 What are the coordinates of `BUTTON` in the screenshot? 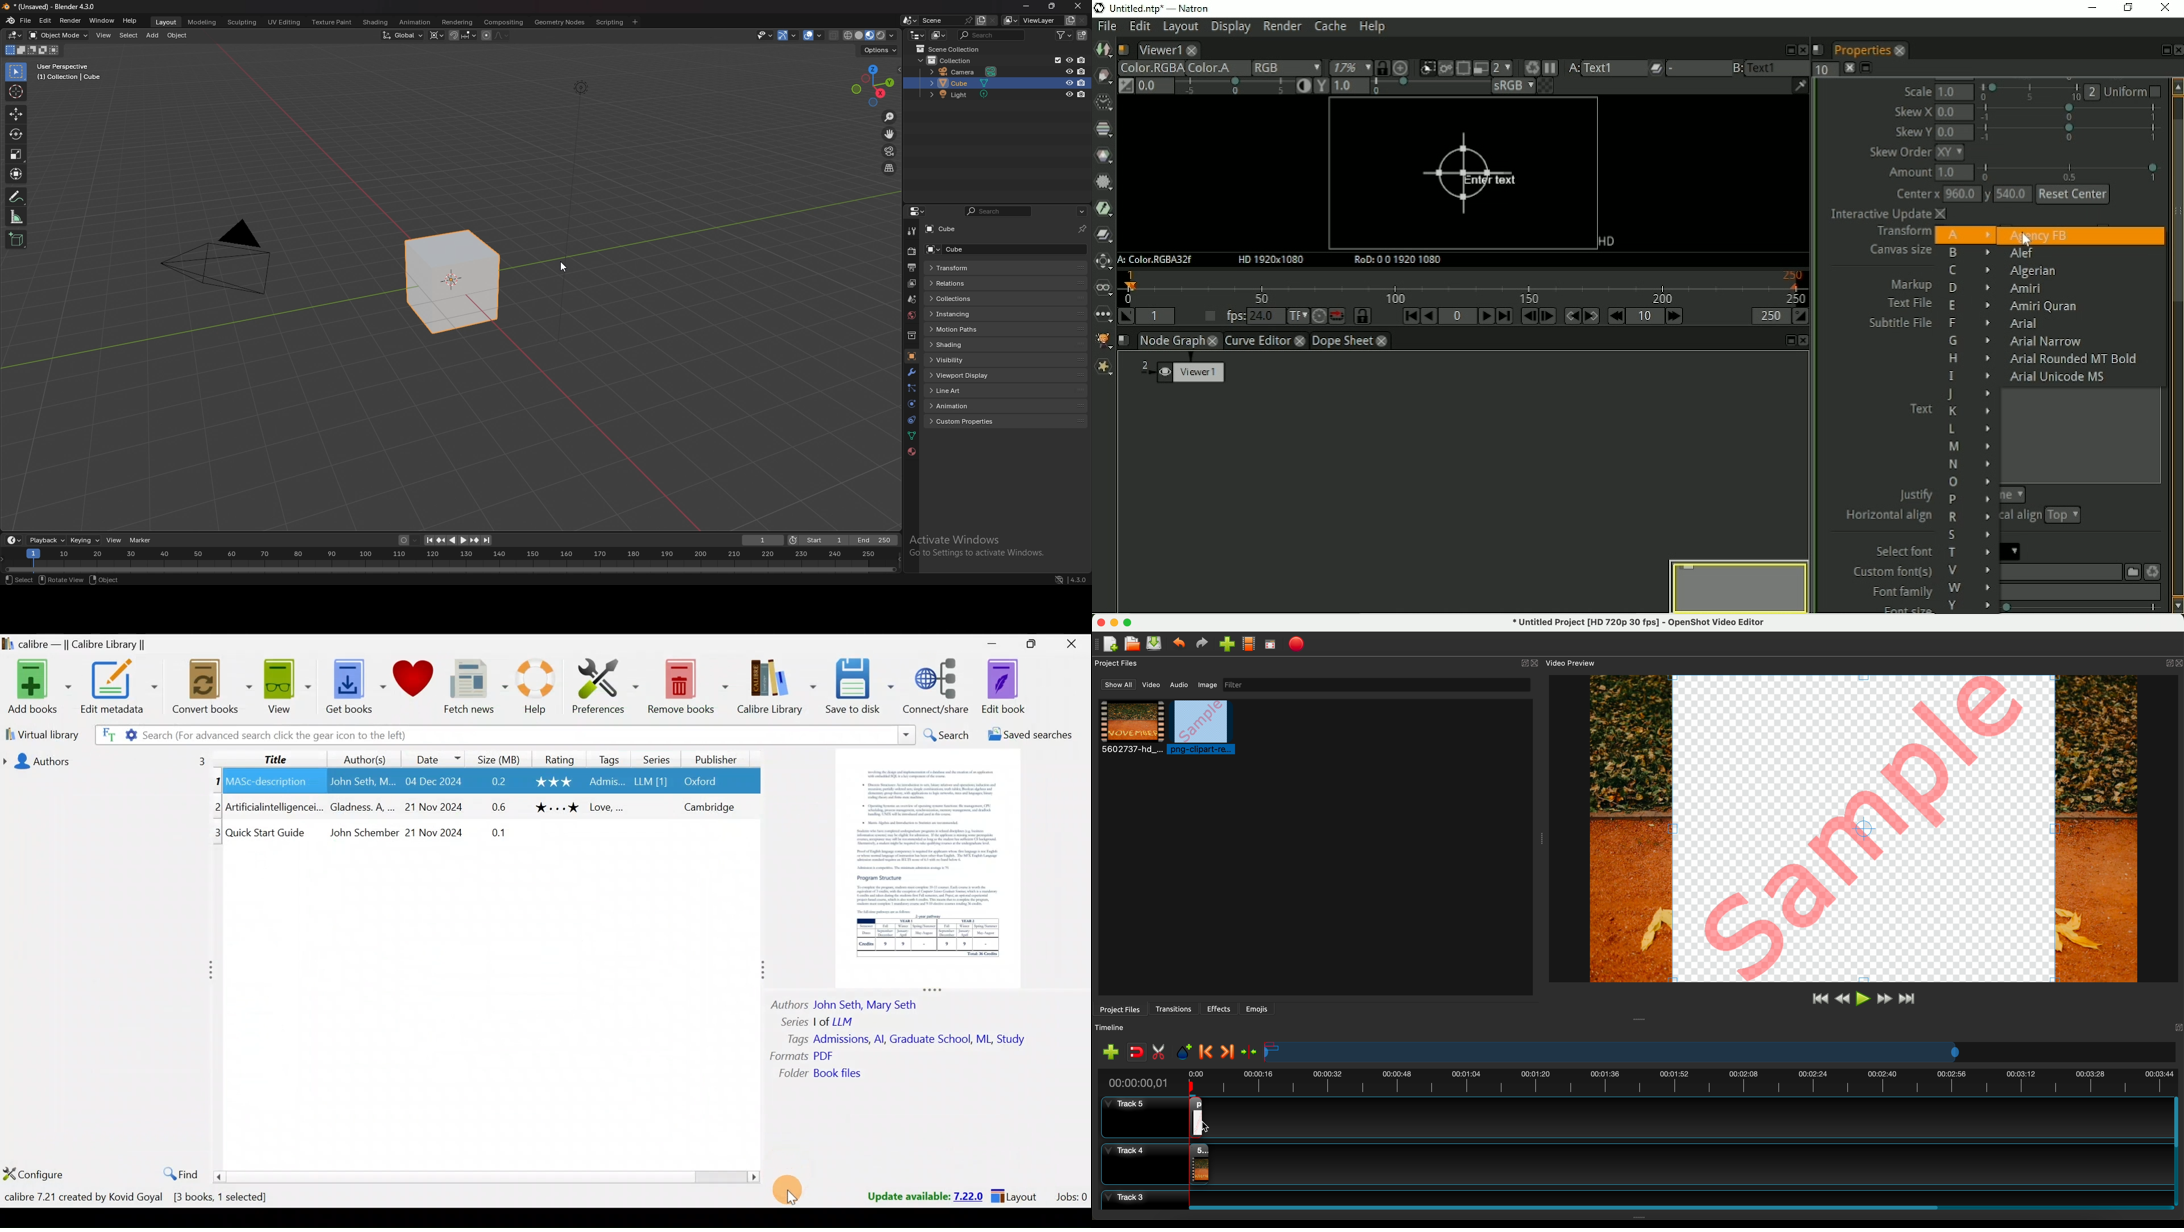 It's located at (2167, 661).